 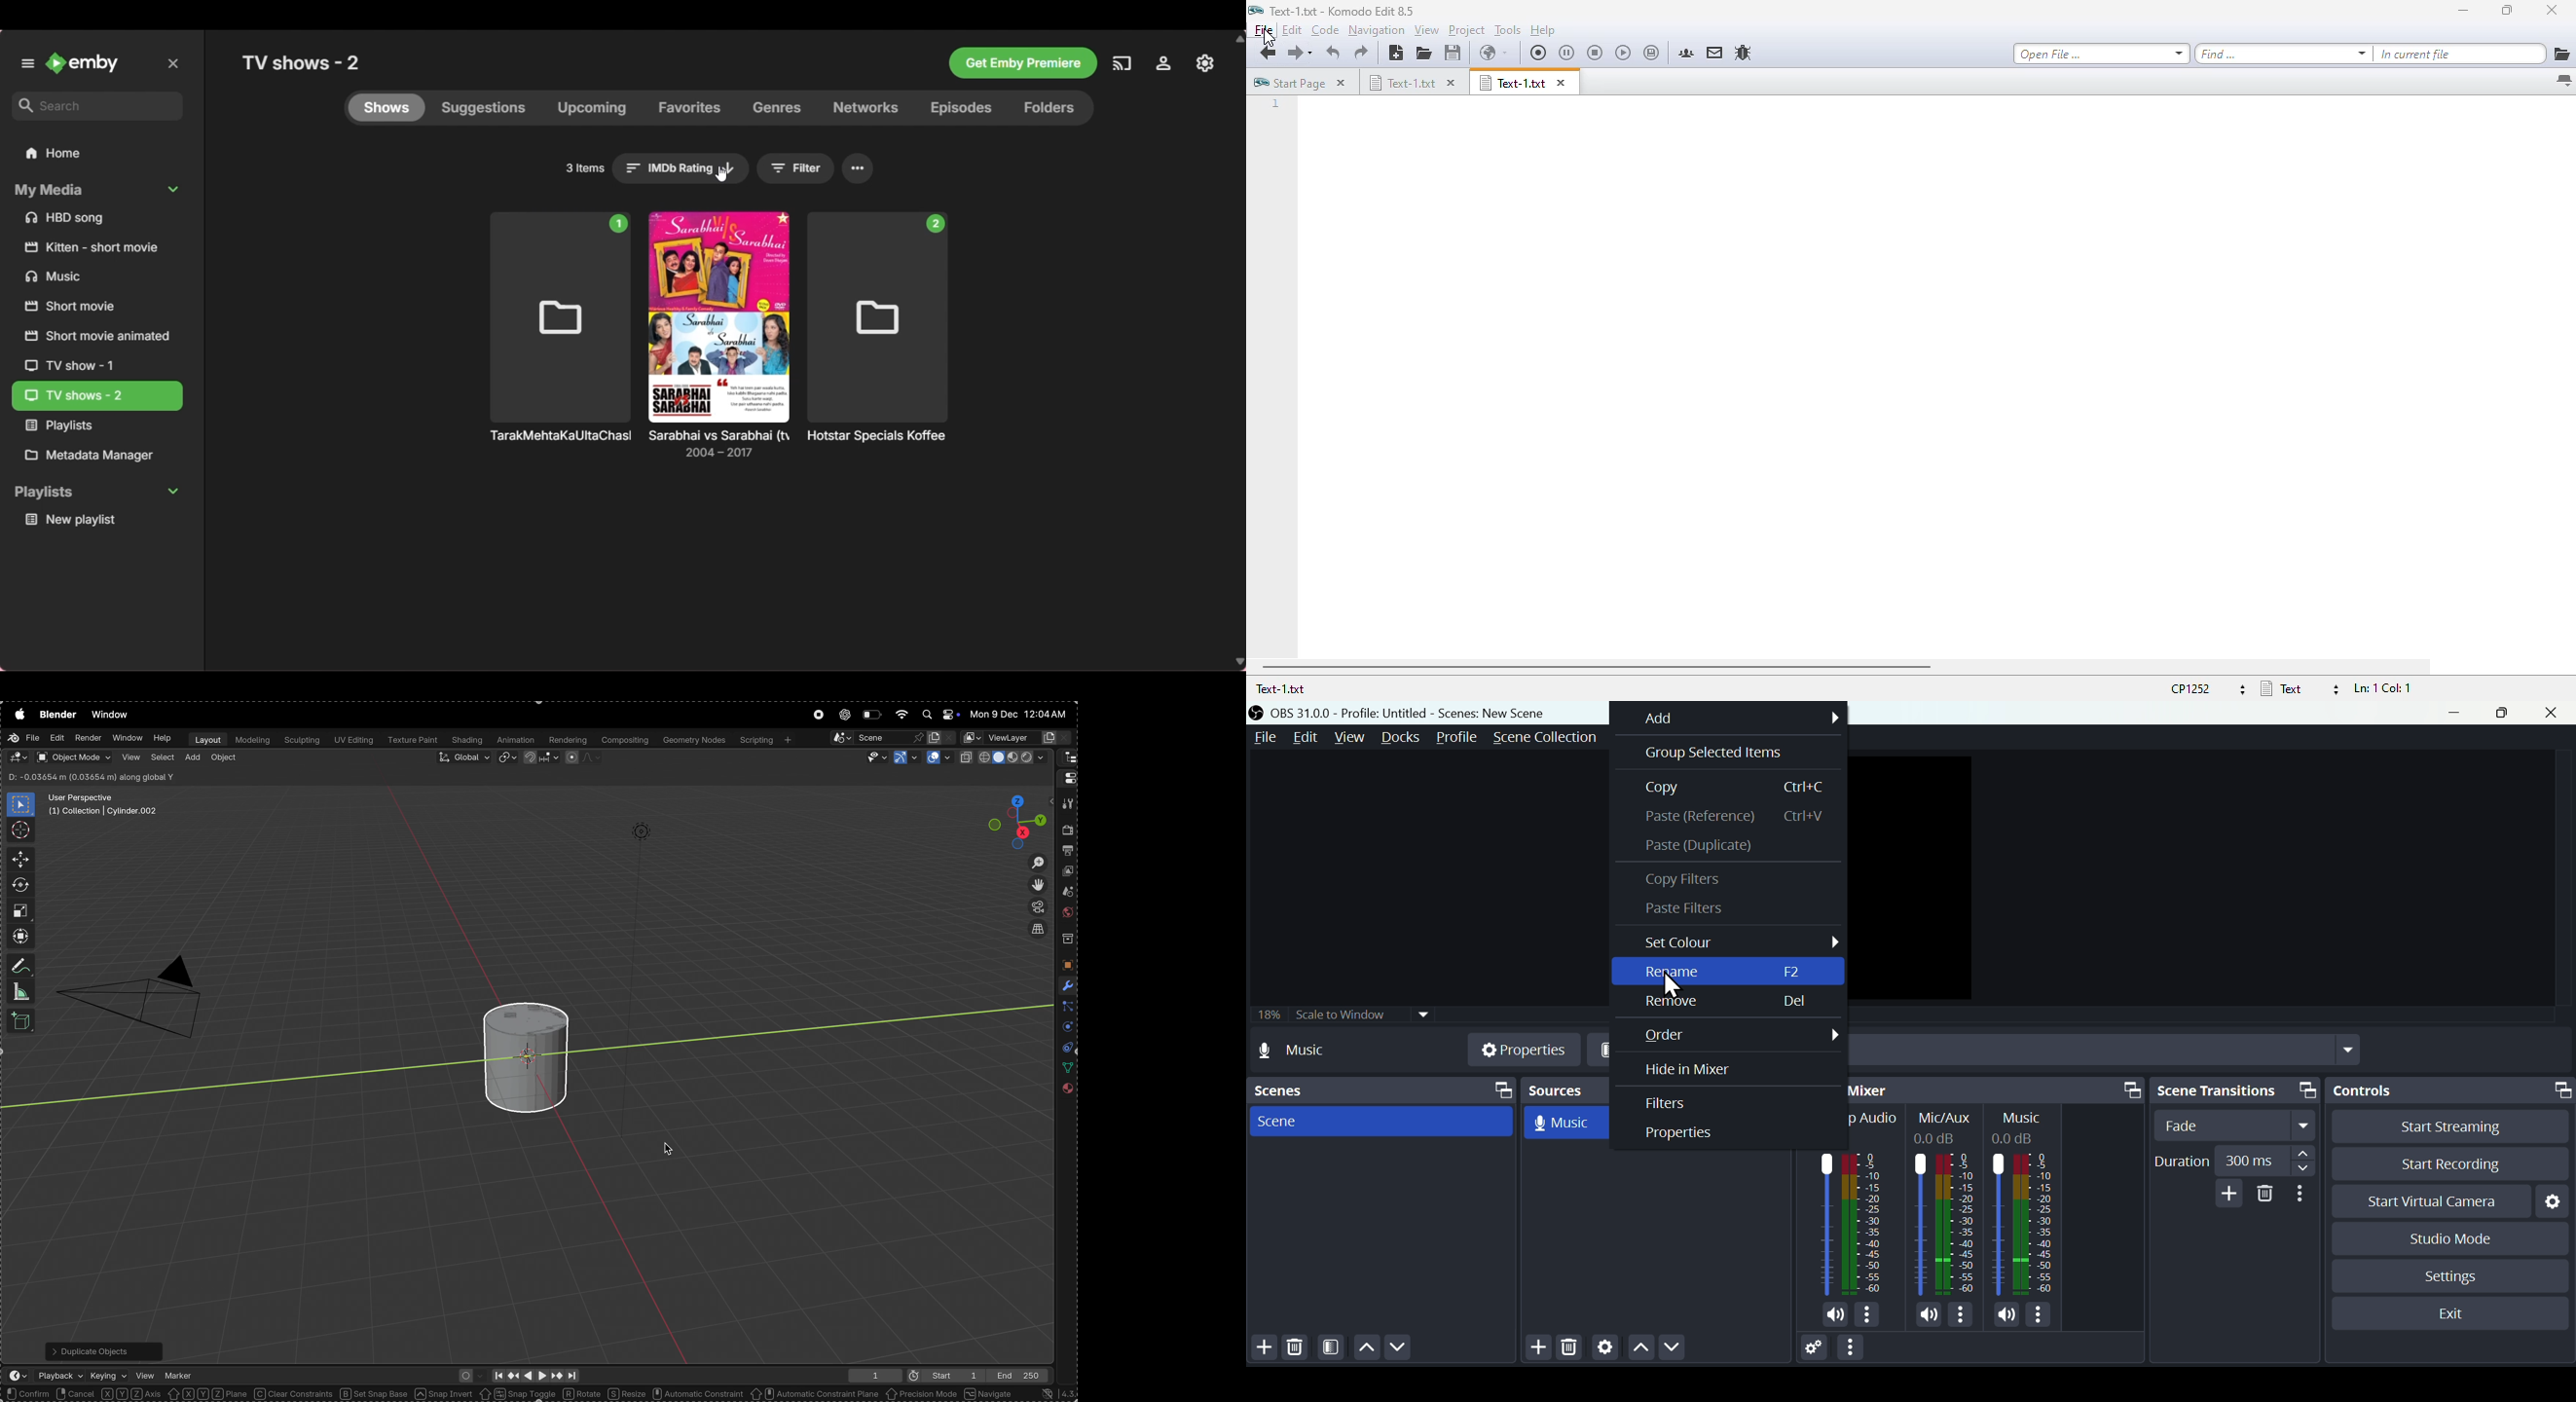 I want to click on out put, so click(x=1068, y=852).